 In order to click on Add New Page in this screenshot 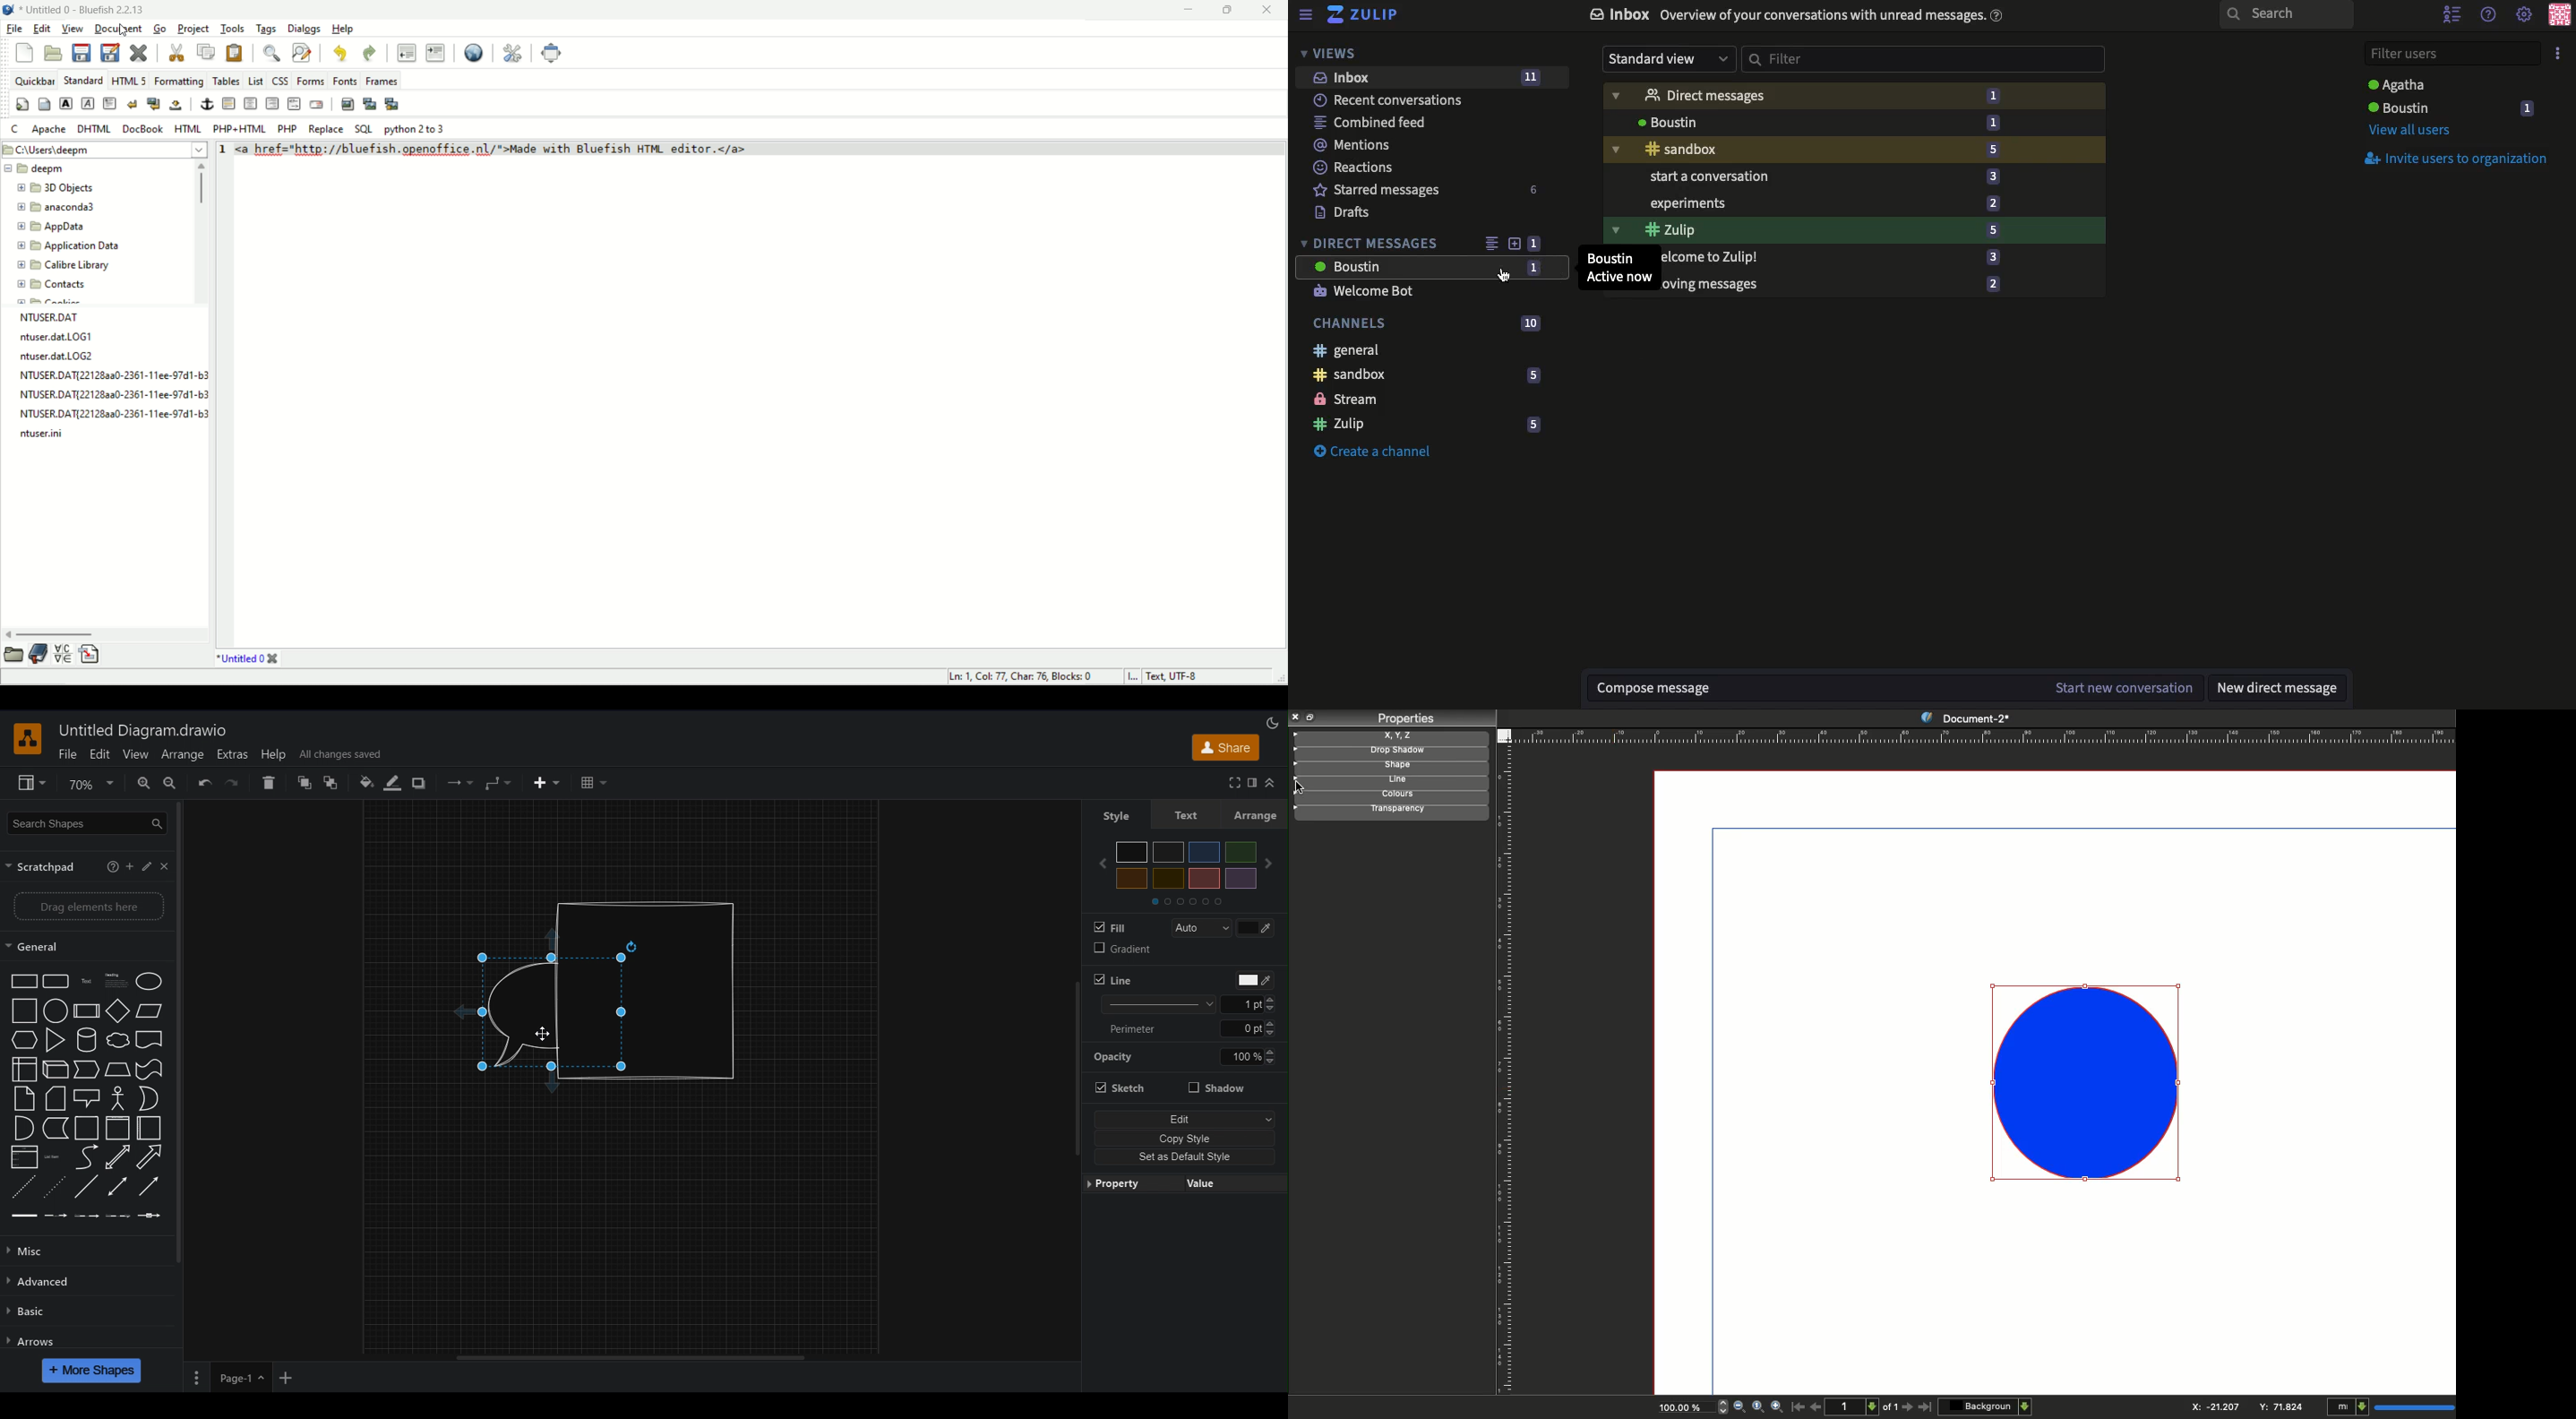, I will do `click(286, 1378)`.